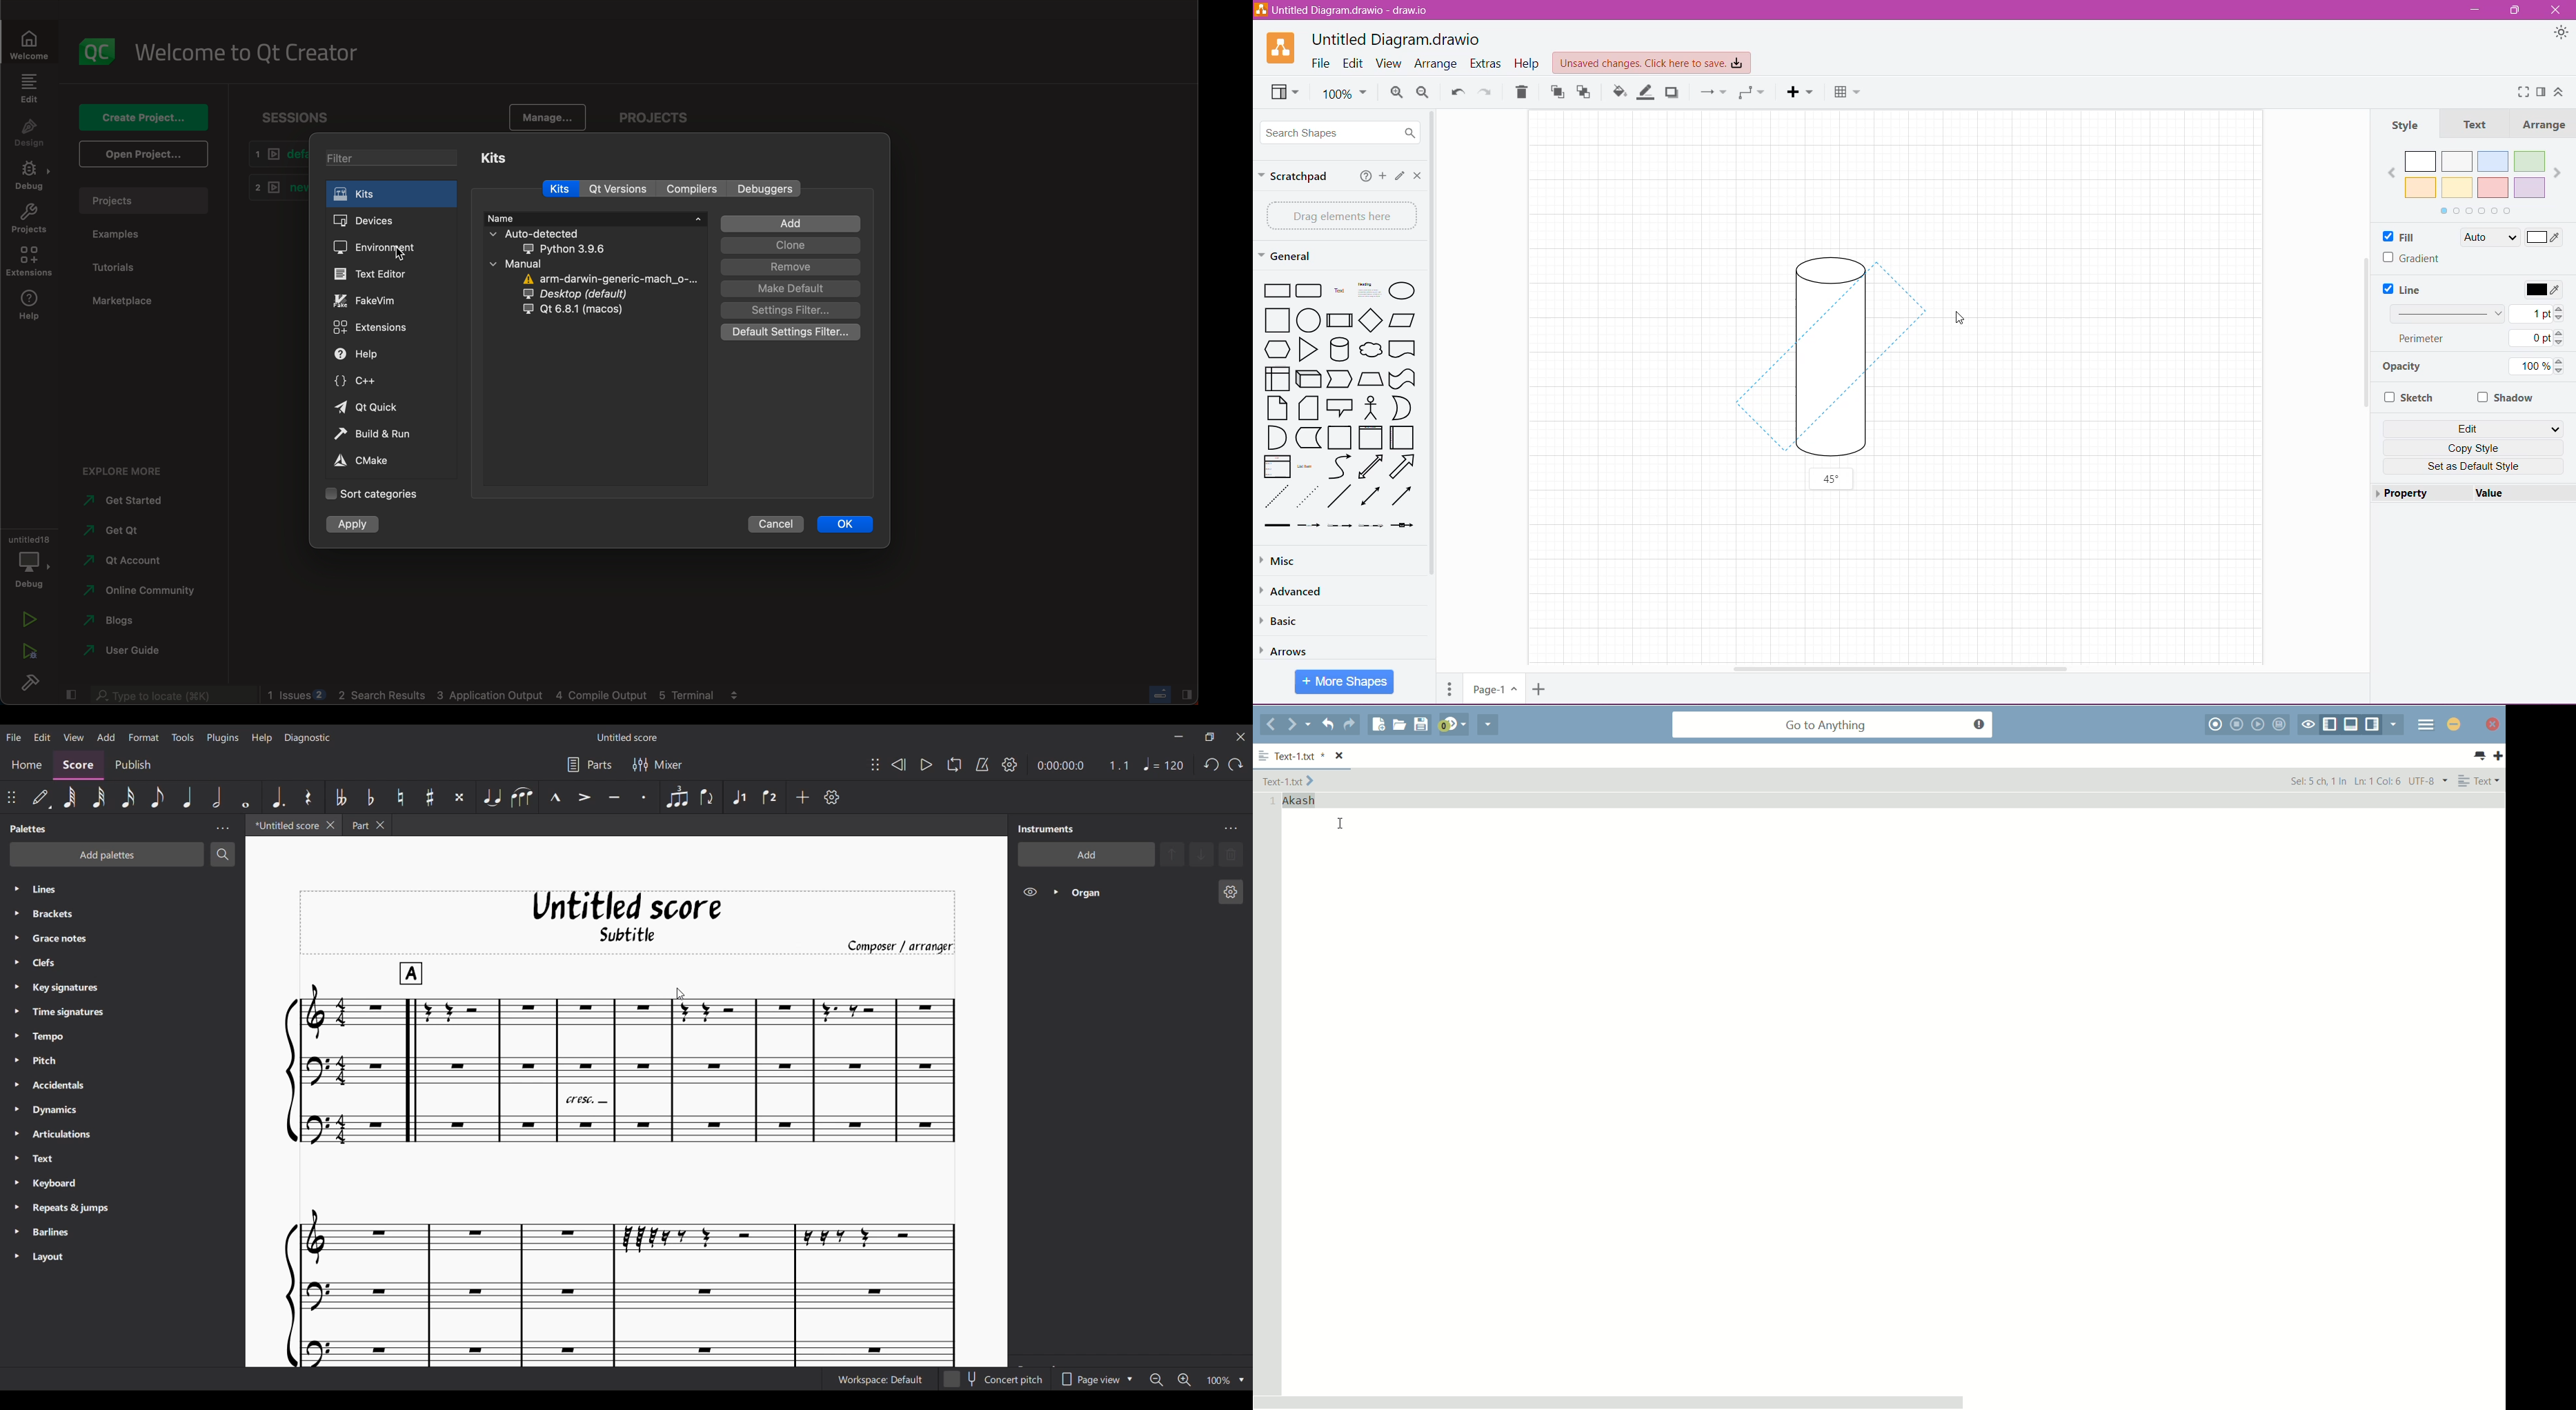  I want to click on close app, so click(2491, 724).